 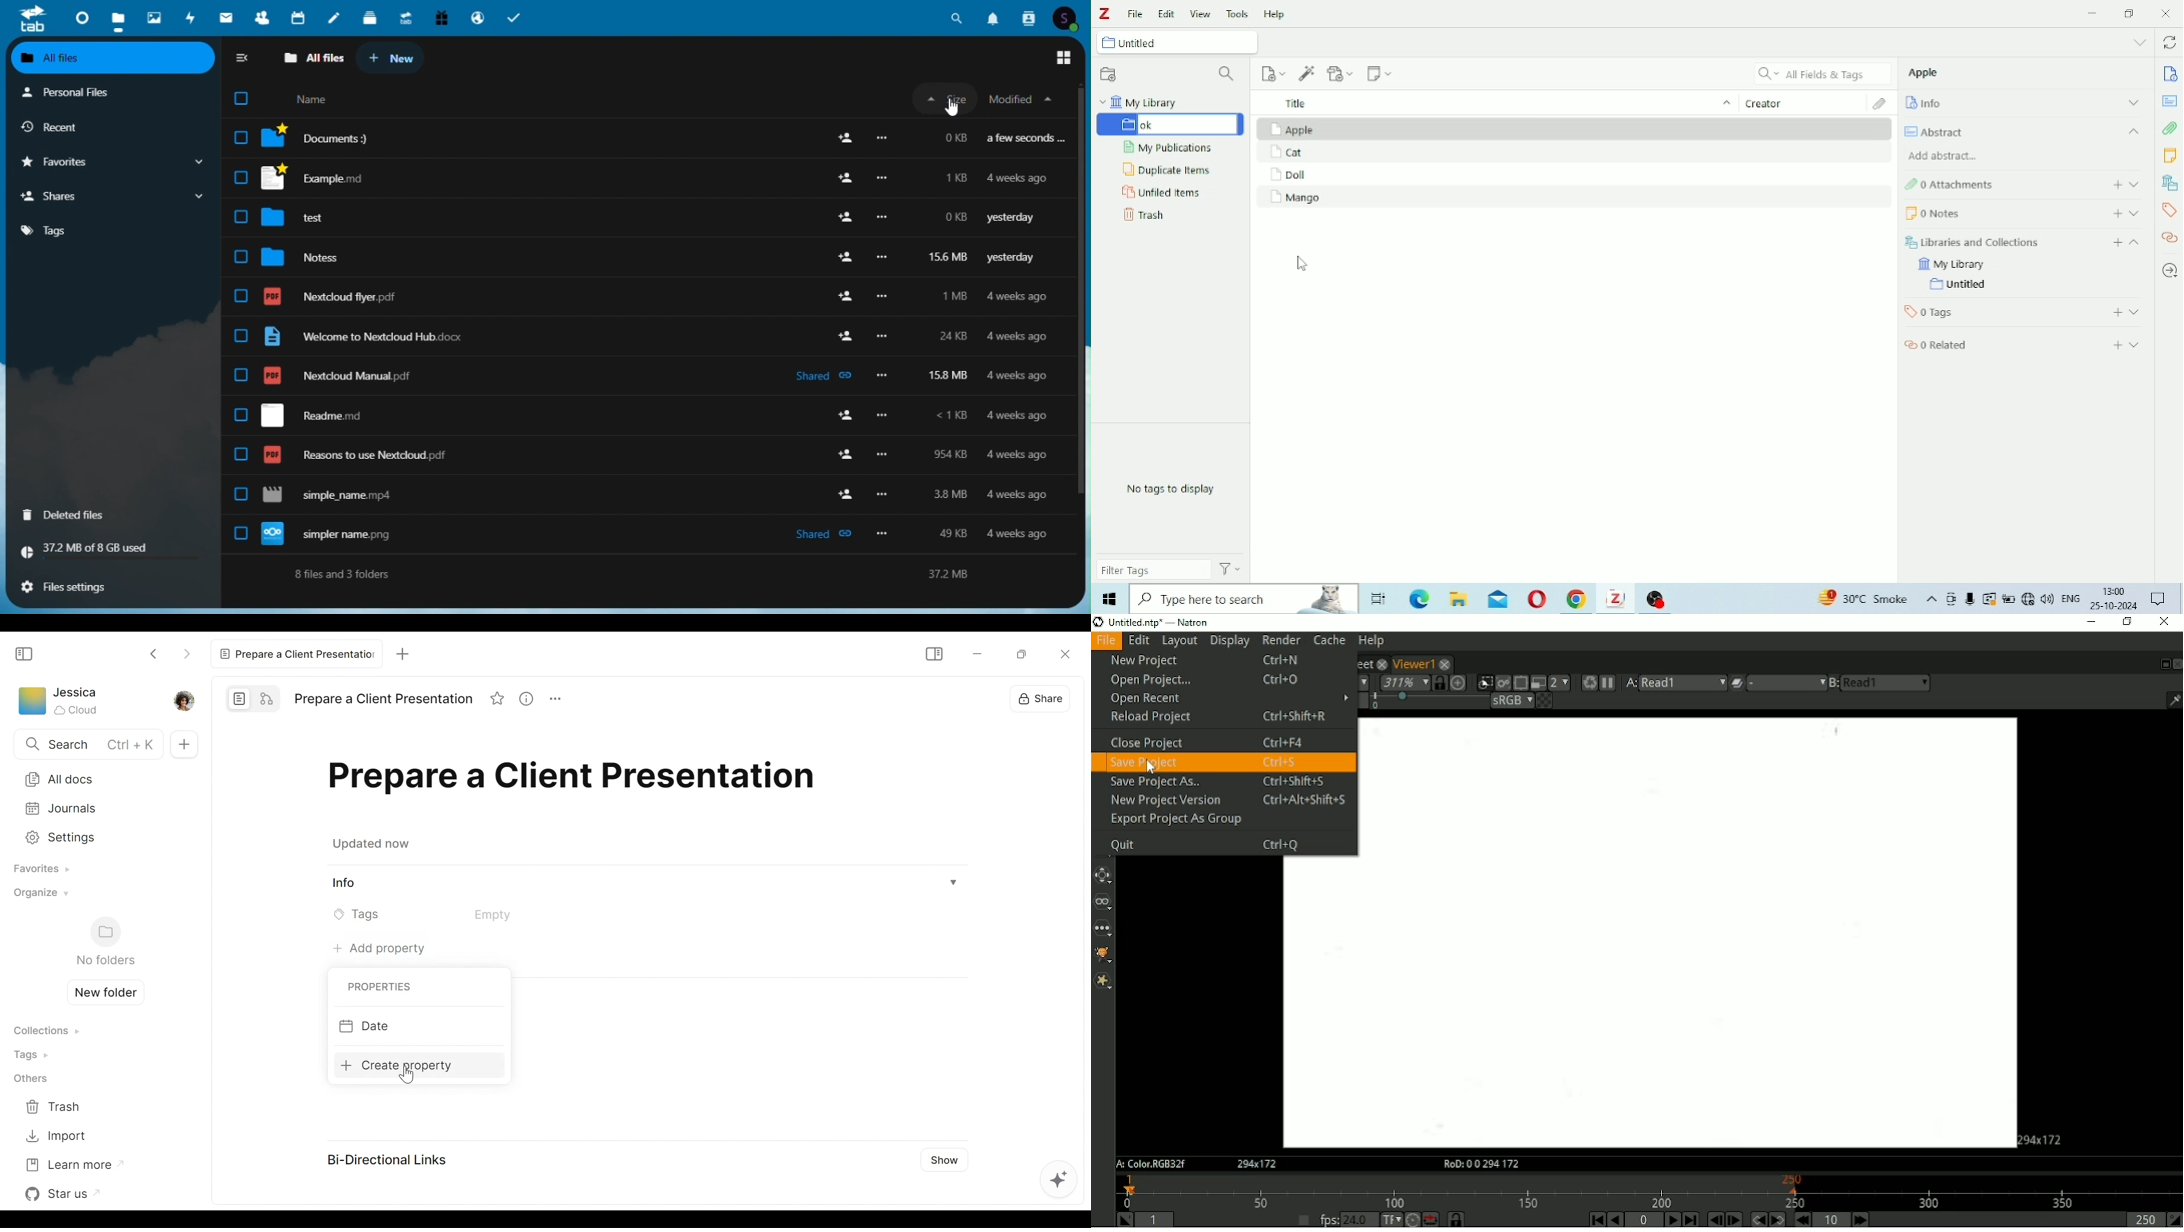 What do you see at coordinates (2170, 156) in the screenshot?
I see `Notes` at bounding box center [2170, 156].